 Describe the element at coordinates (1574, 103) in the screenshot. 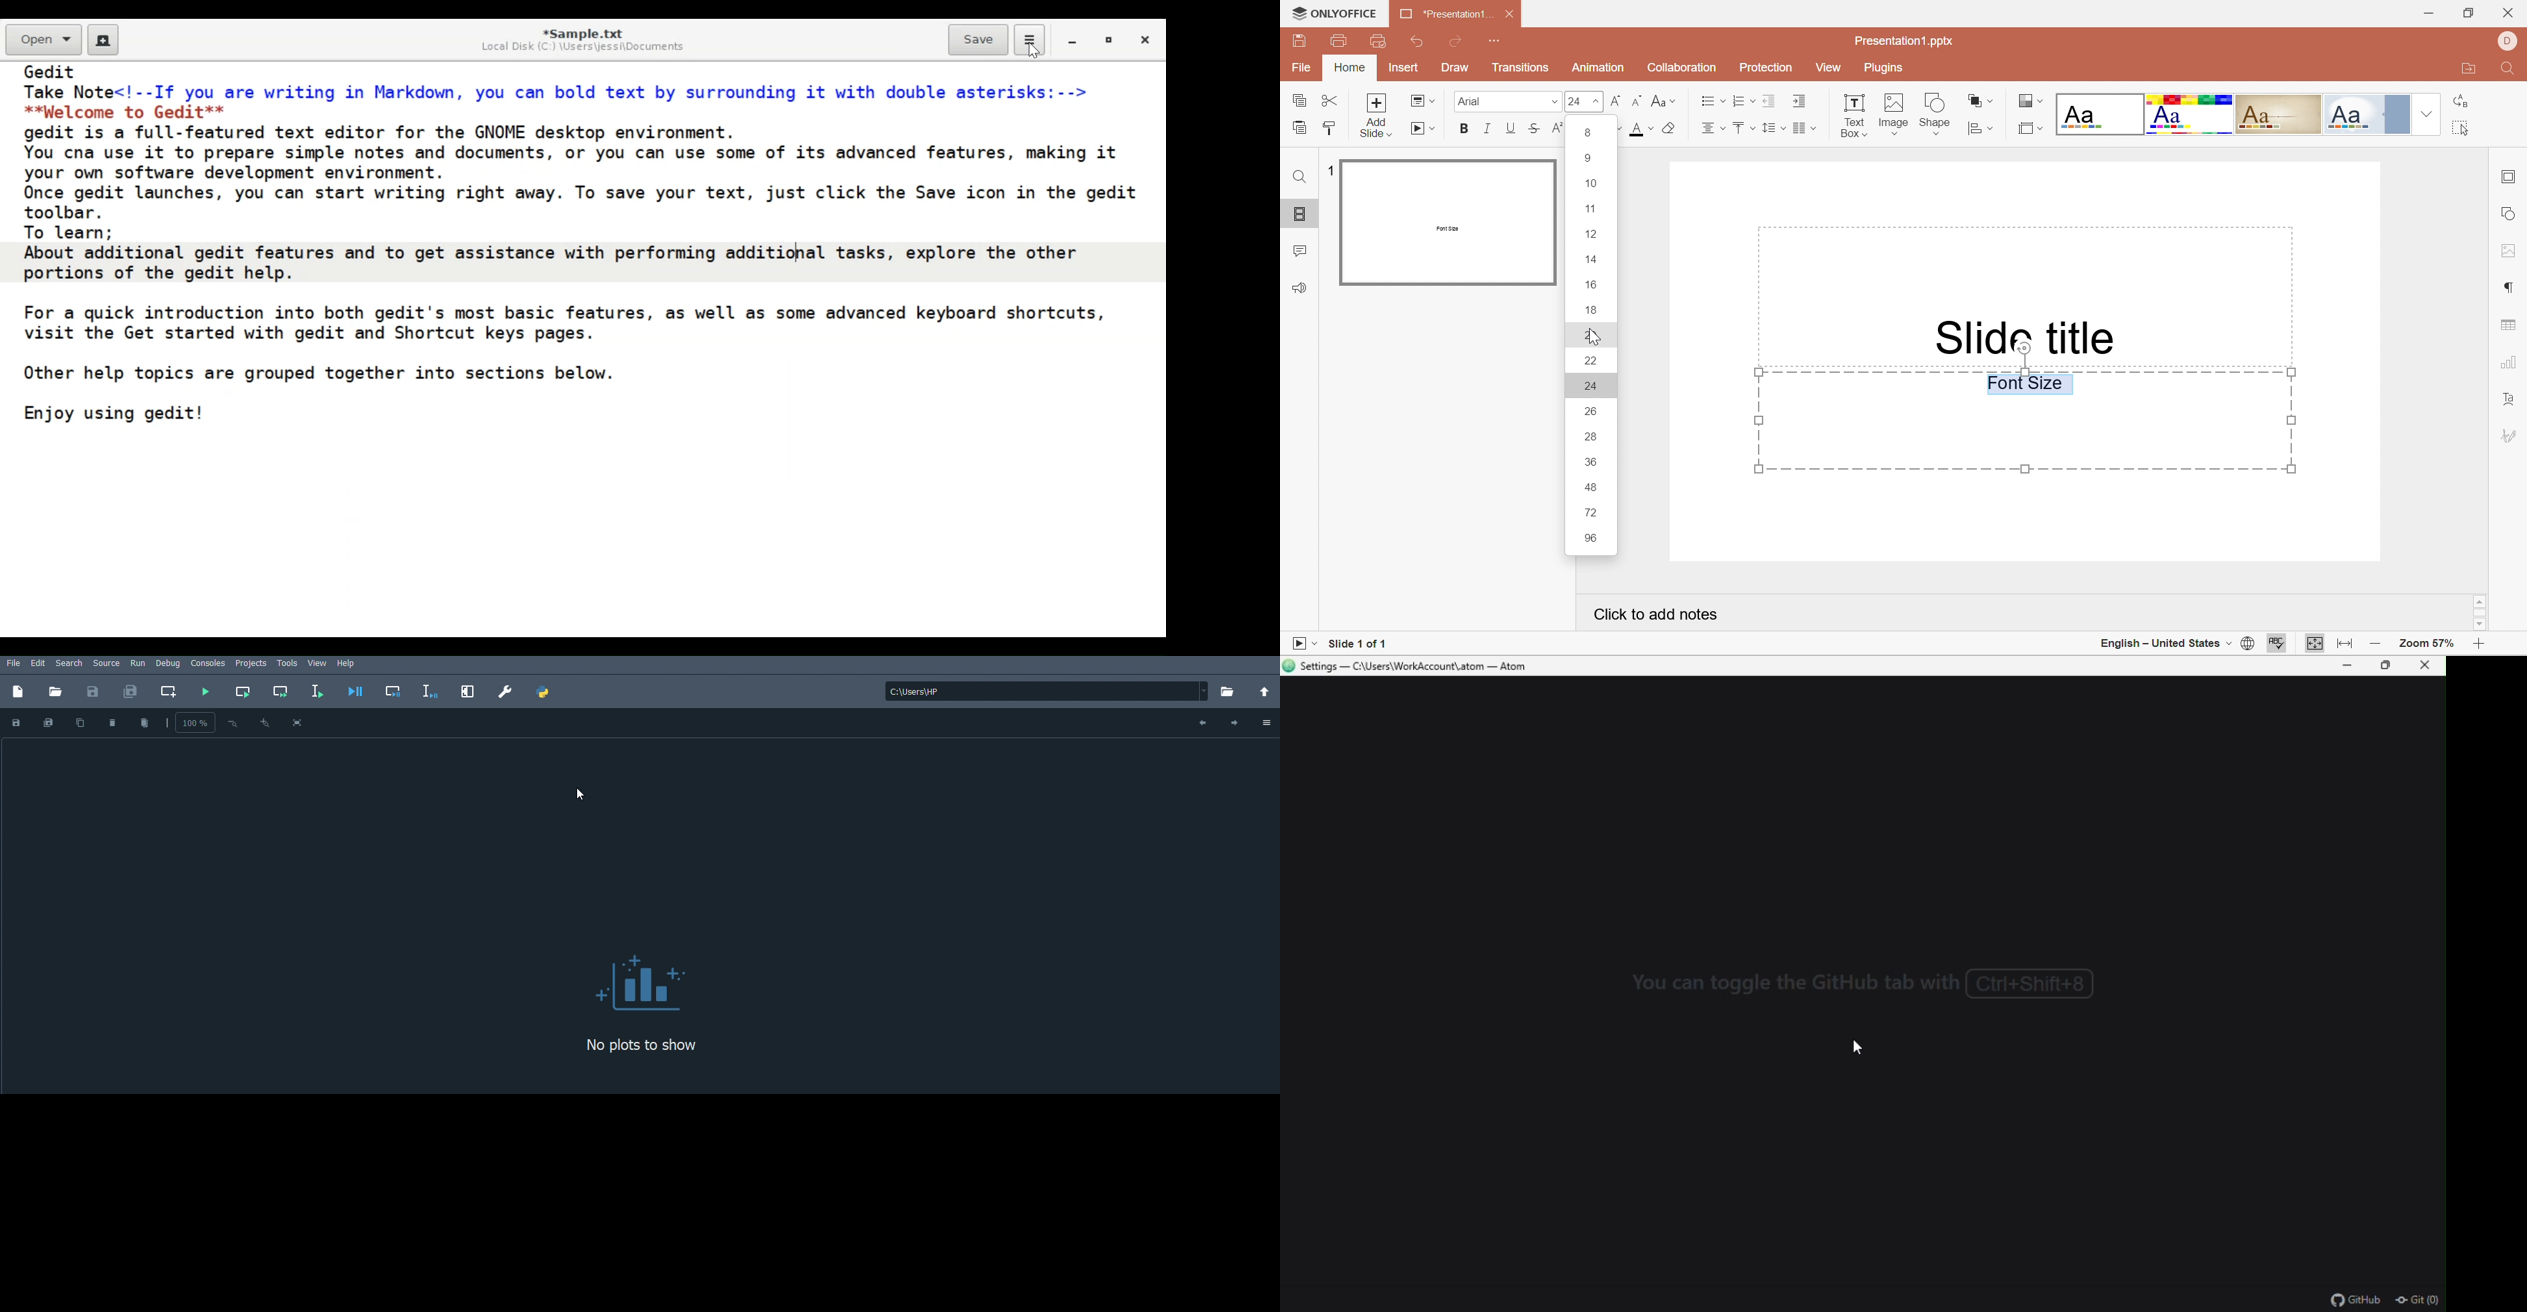

I see `24` at that location.